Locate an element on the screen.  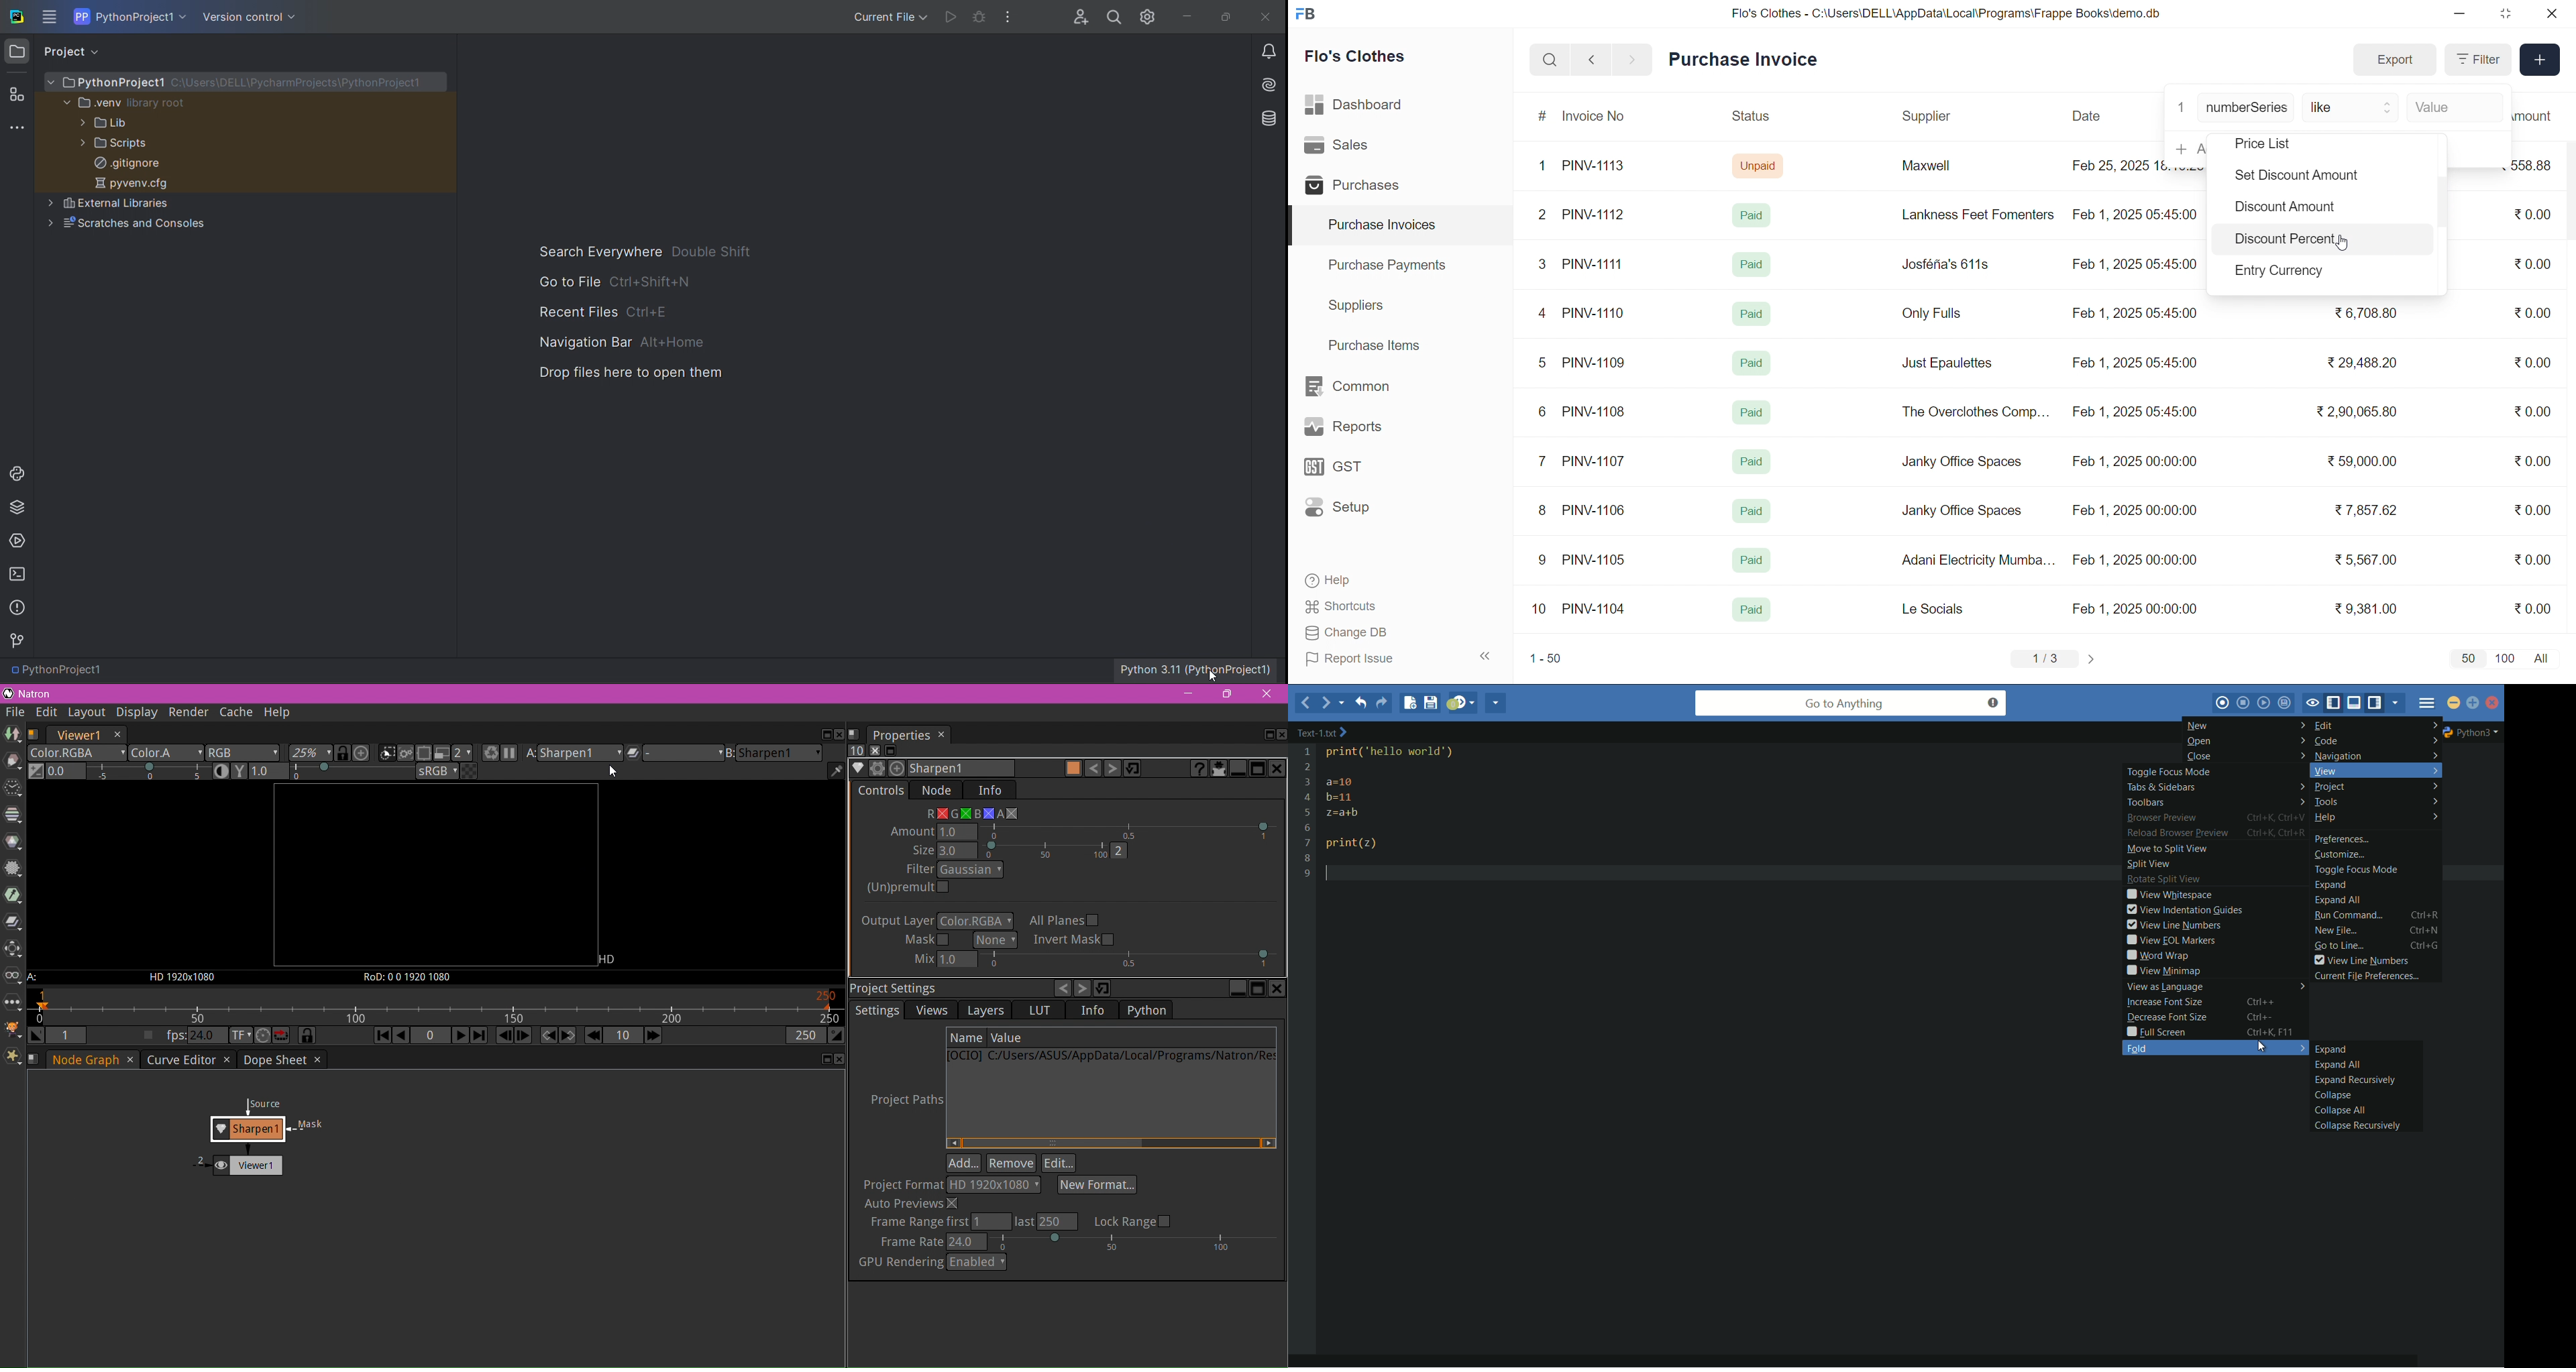
Adani Electricity Mumba... is located at coordinates (1980, 561).